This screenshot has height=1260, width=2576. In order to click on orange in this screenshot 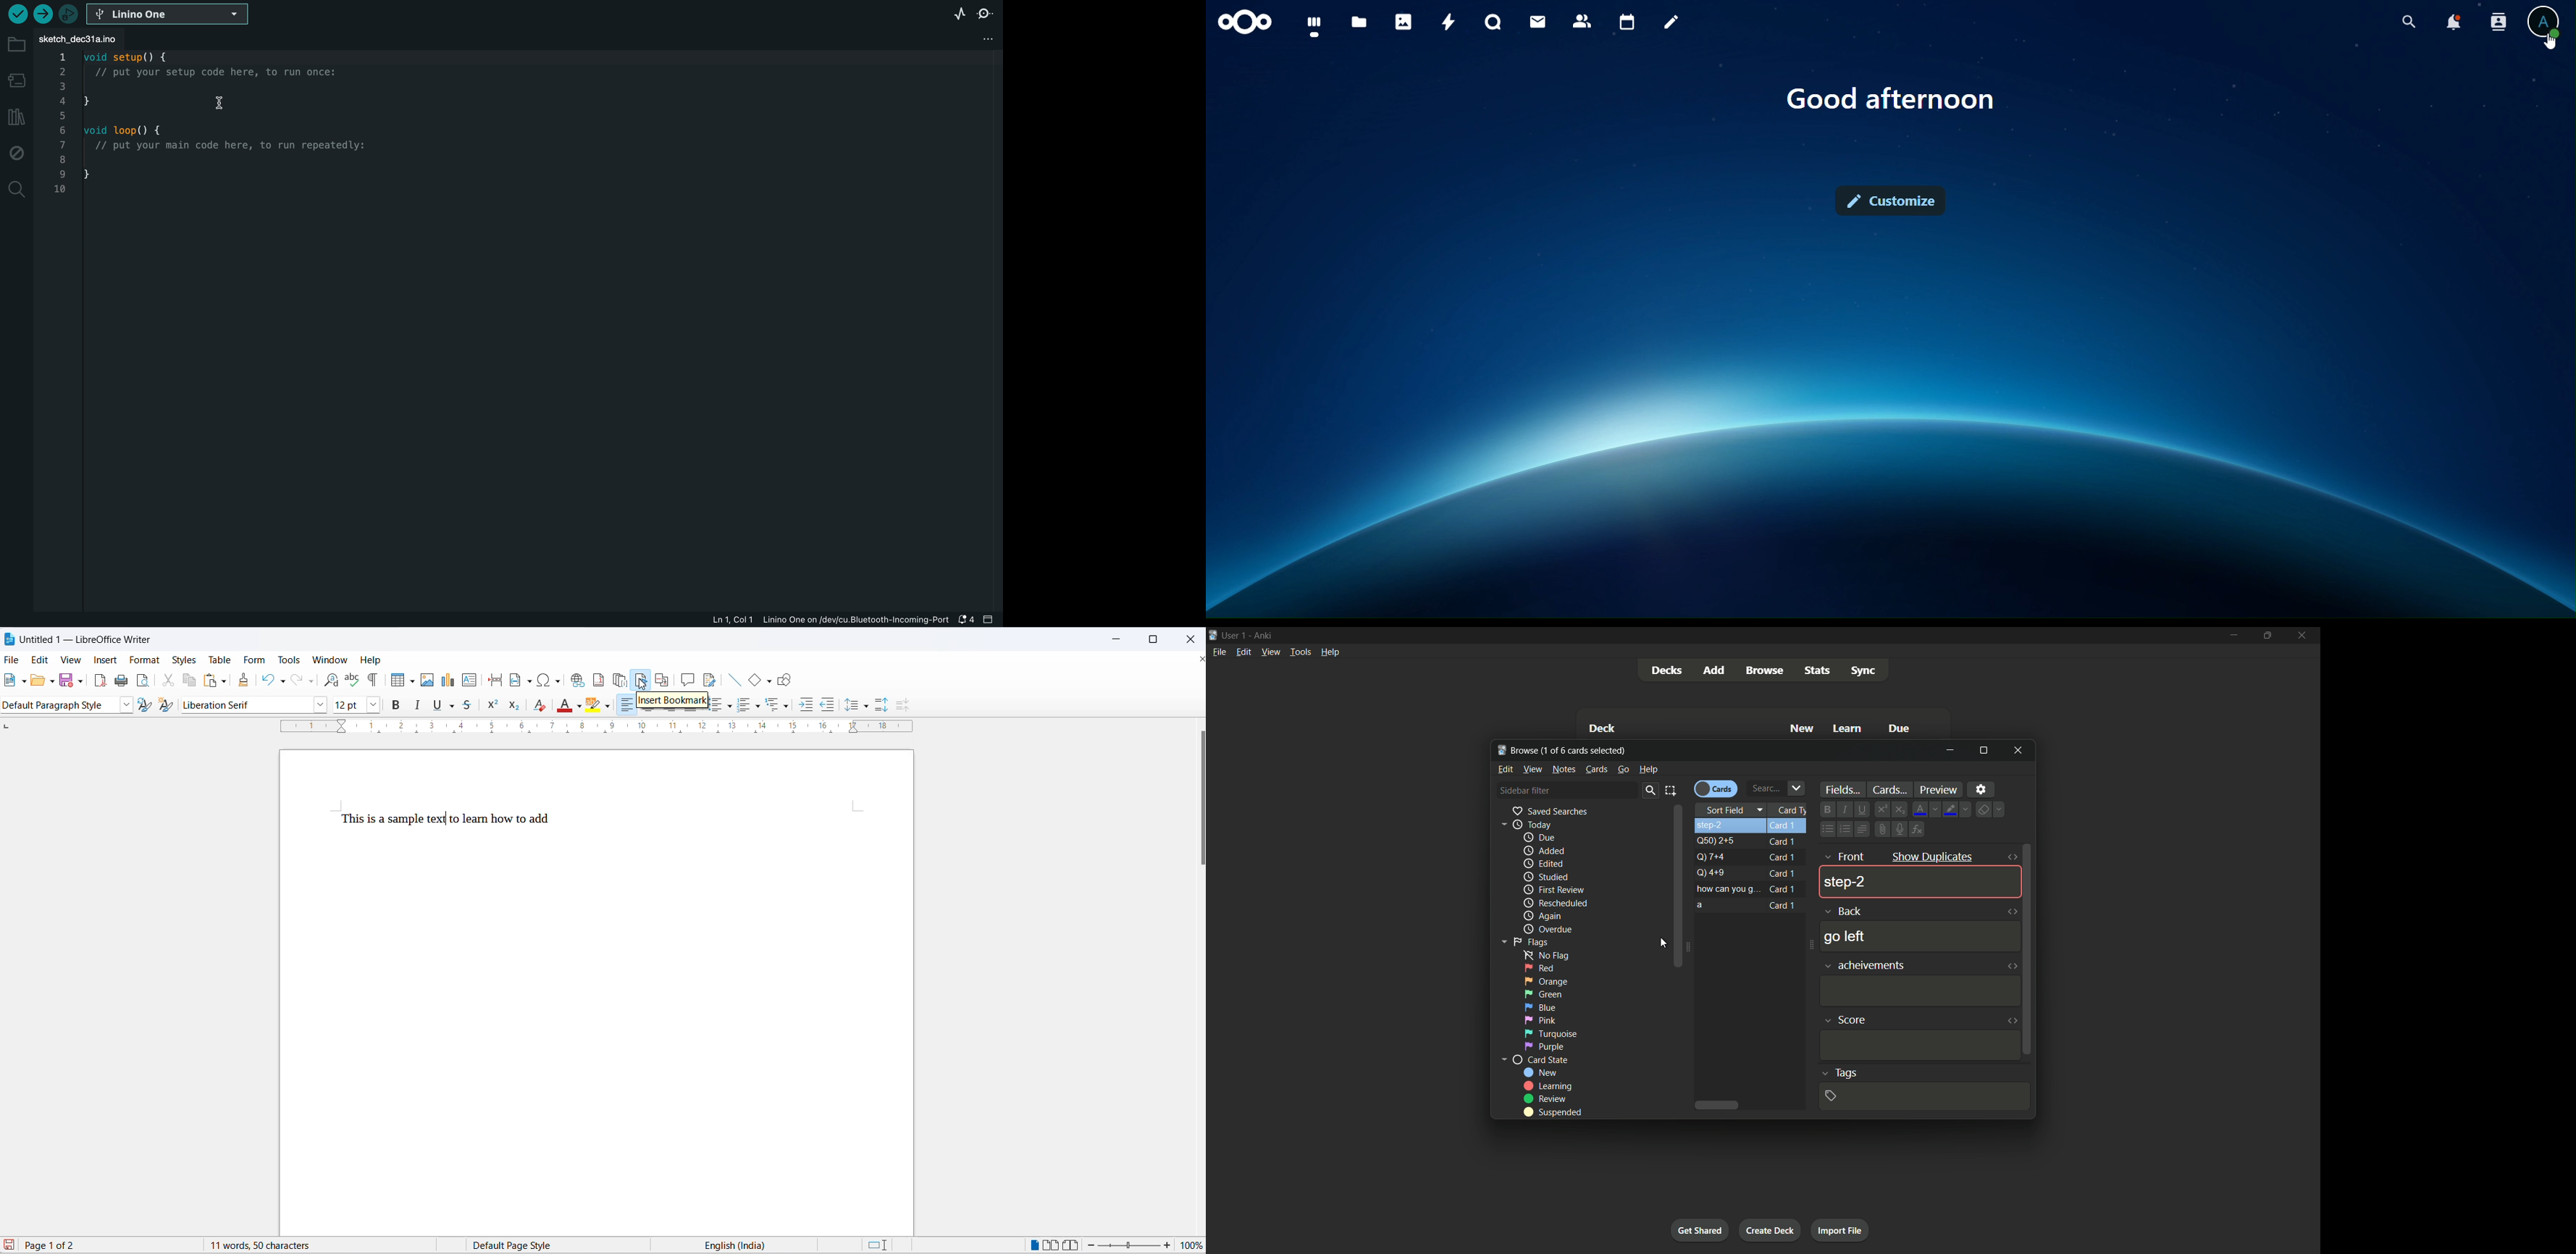, I will do `click(1547, 981)`.